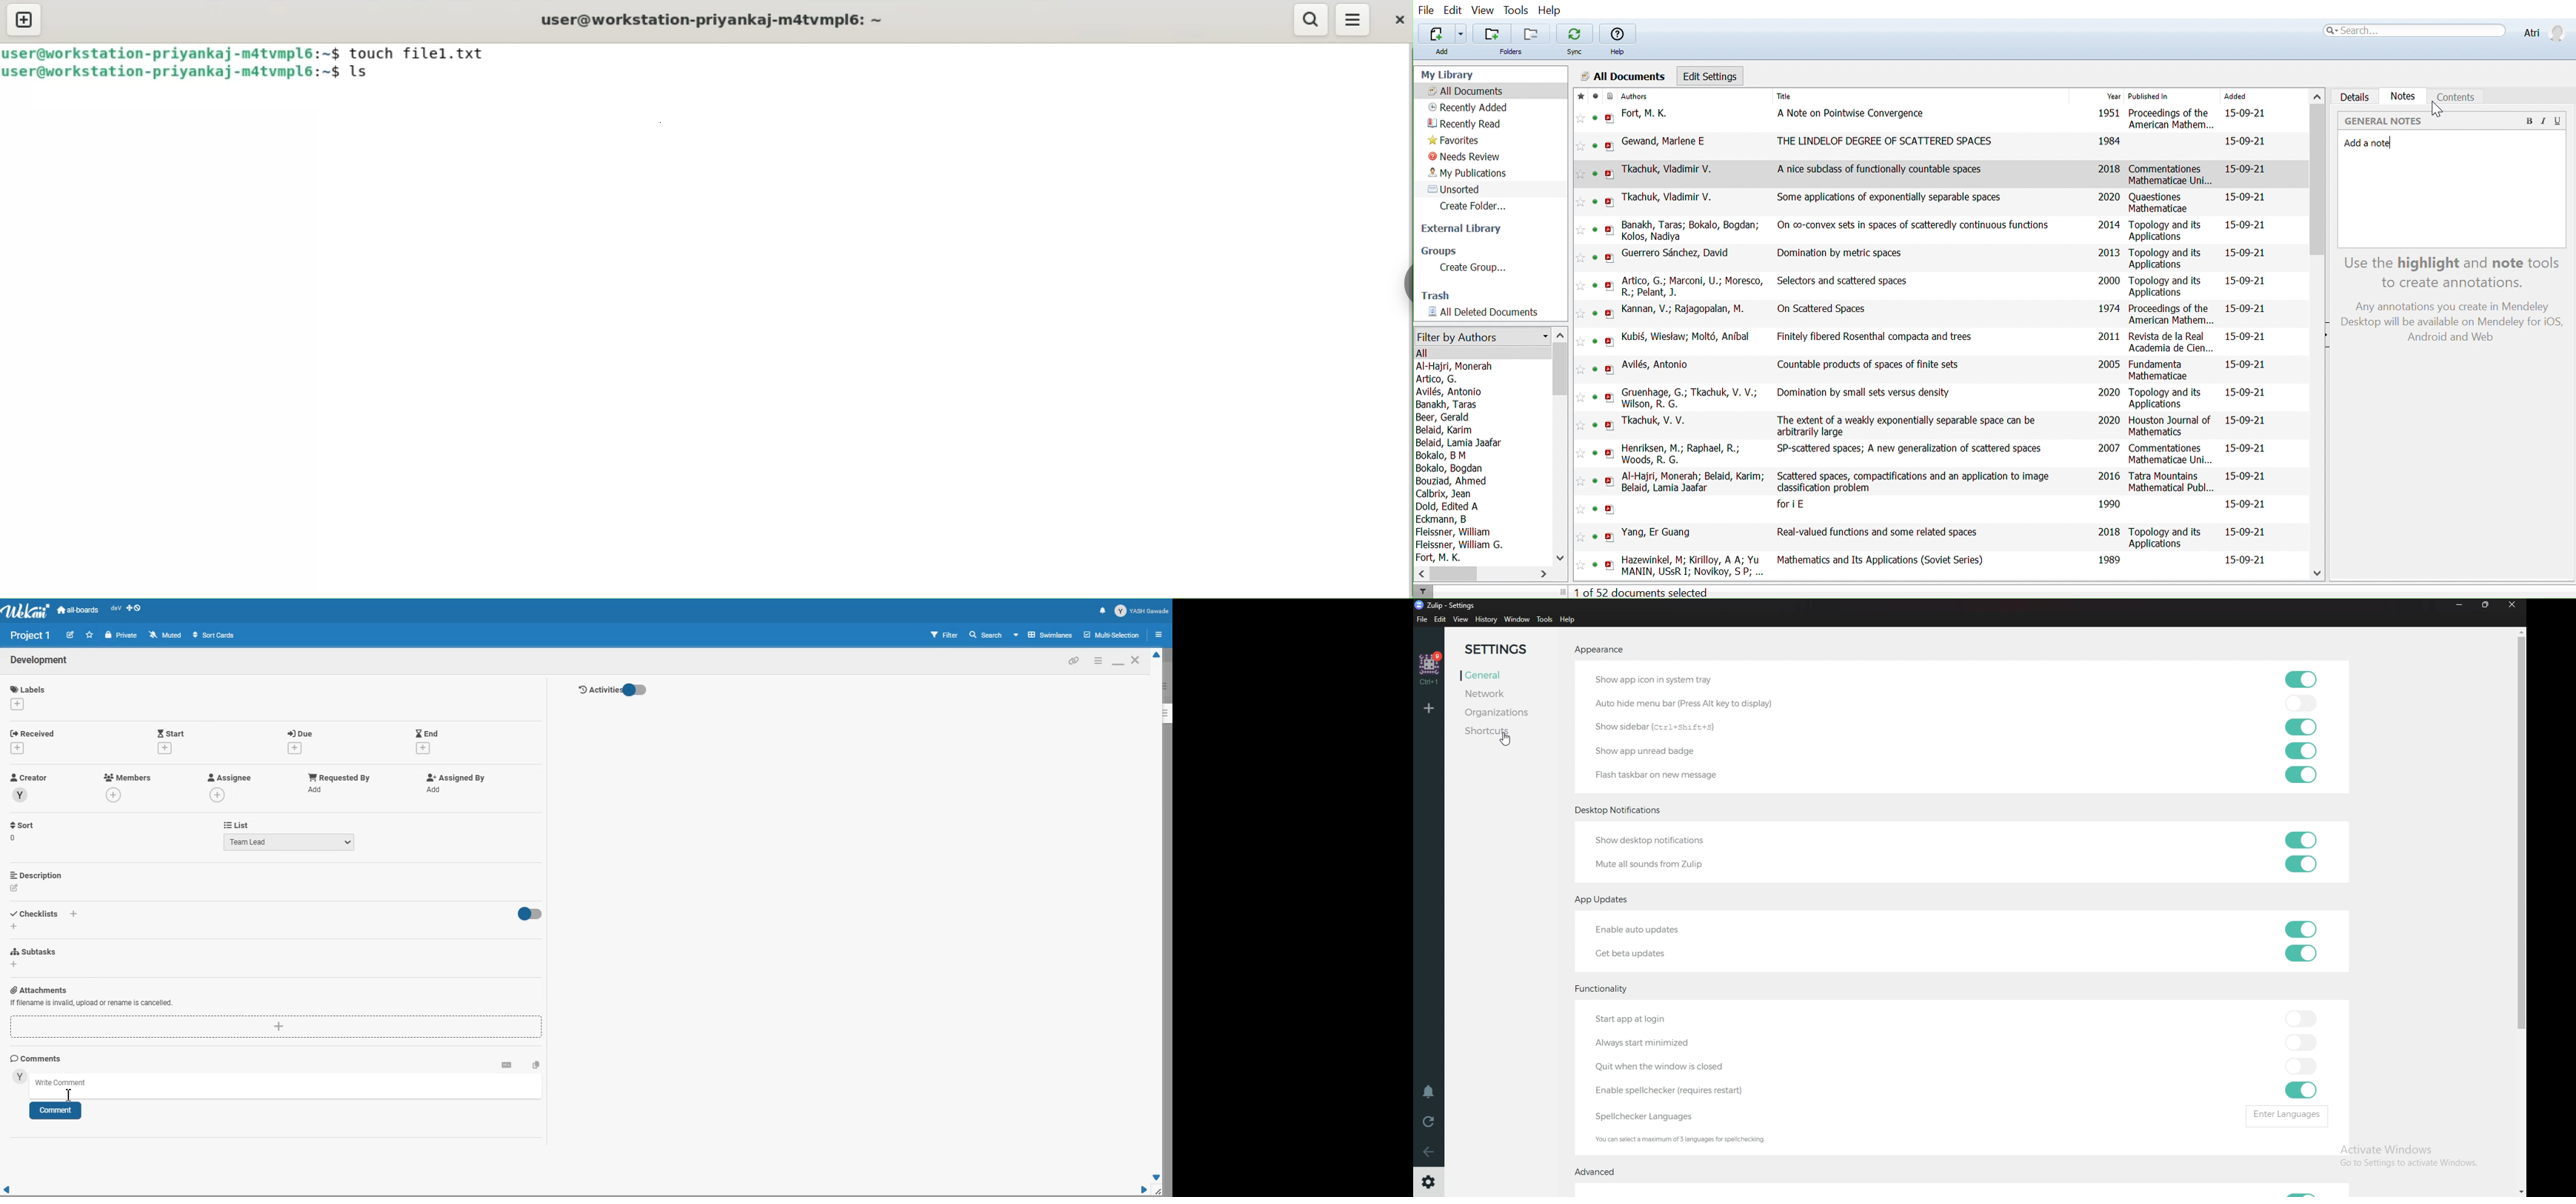 This screenshot has width=2576, height=1204. What do you see at coordinates (2245, 280) in the screenshot?
I see `15-09-21` at bounding box center [2245, 280].